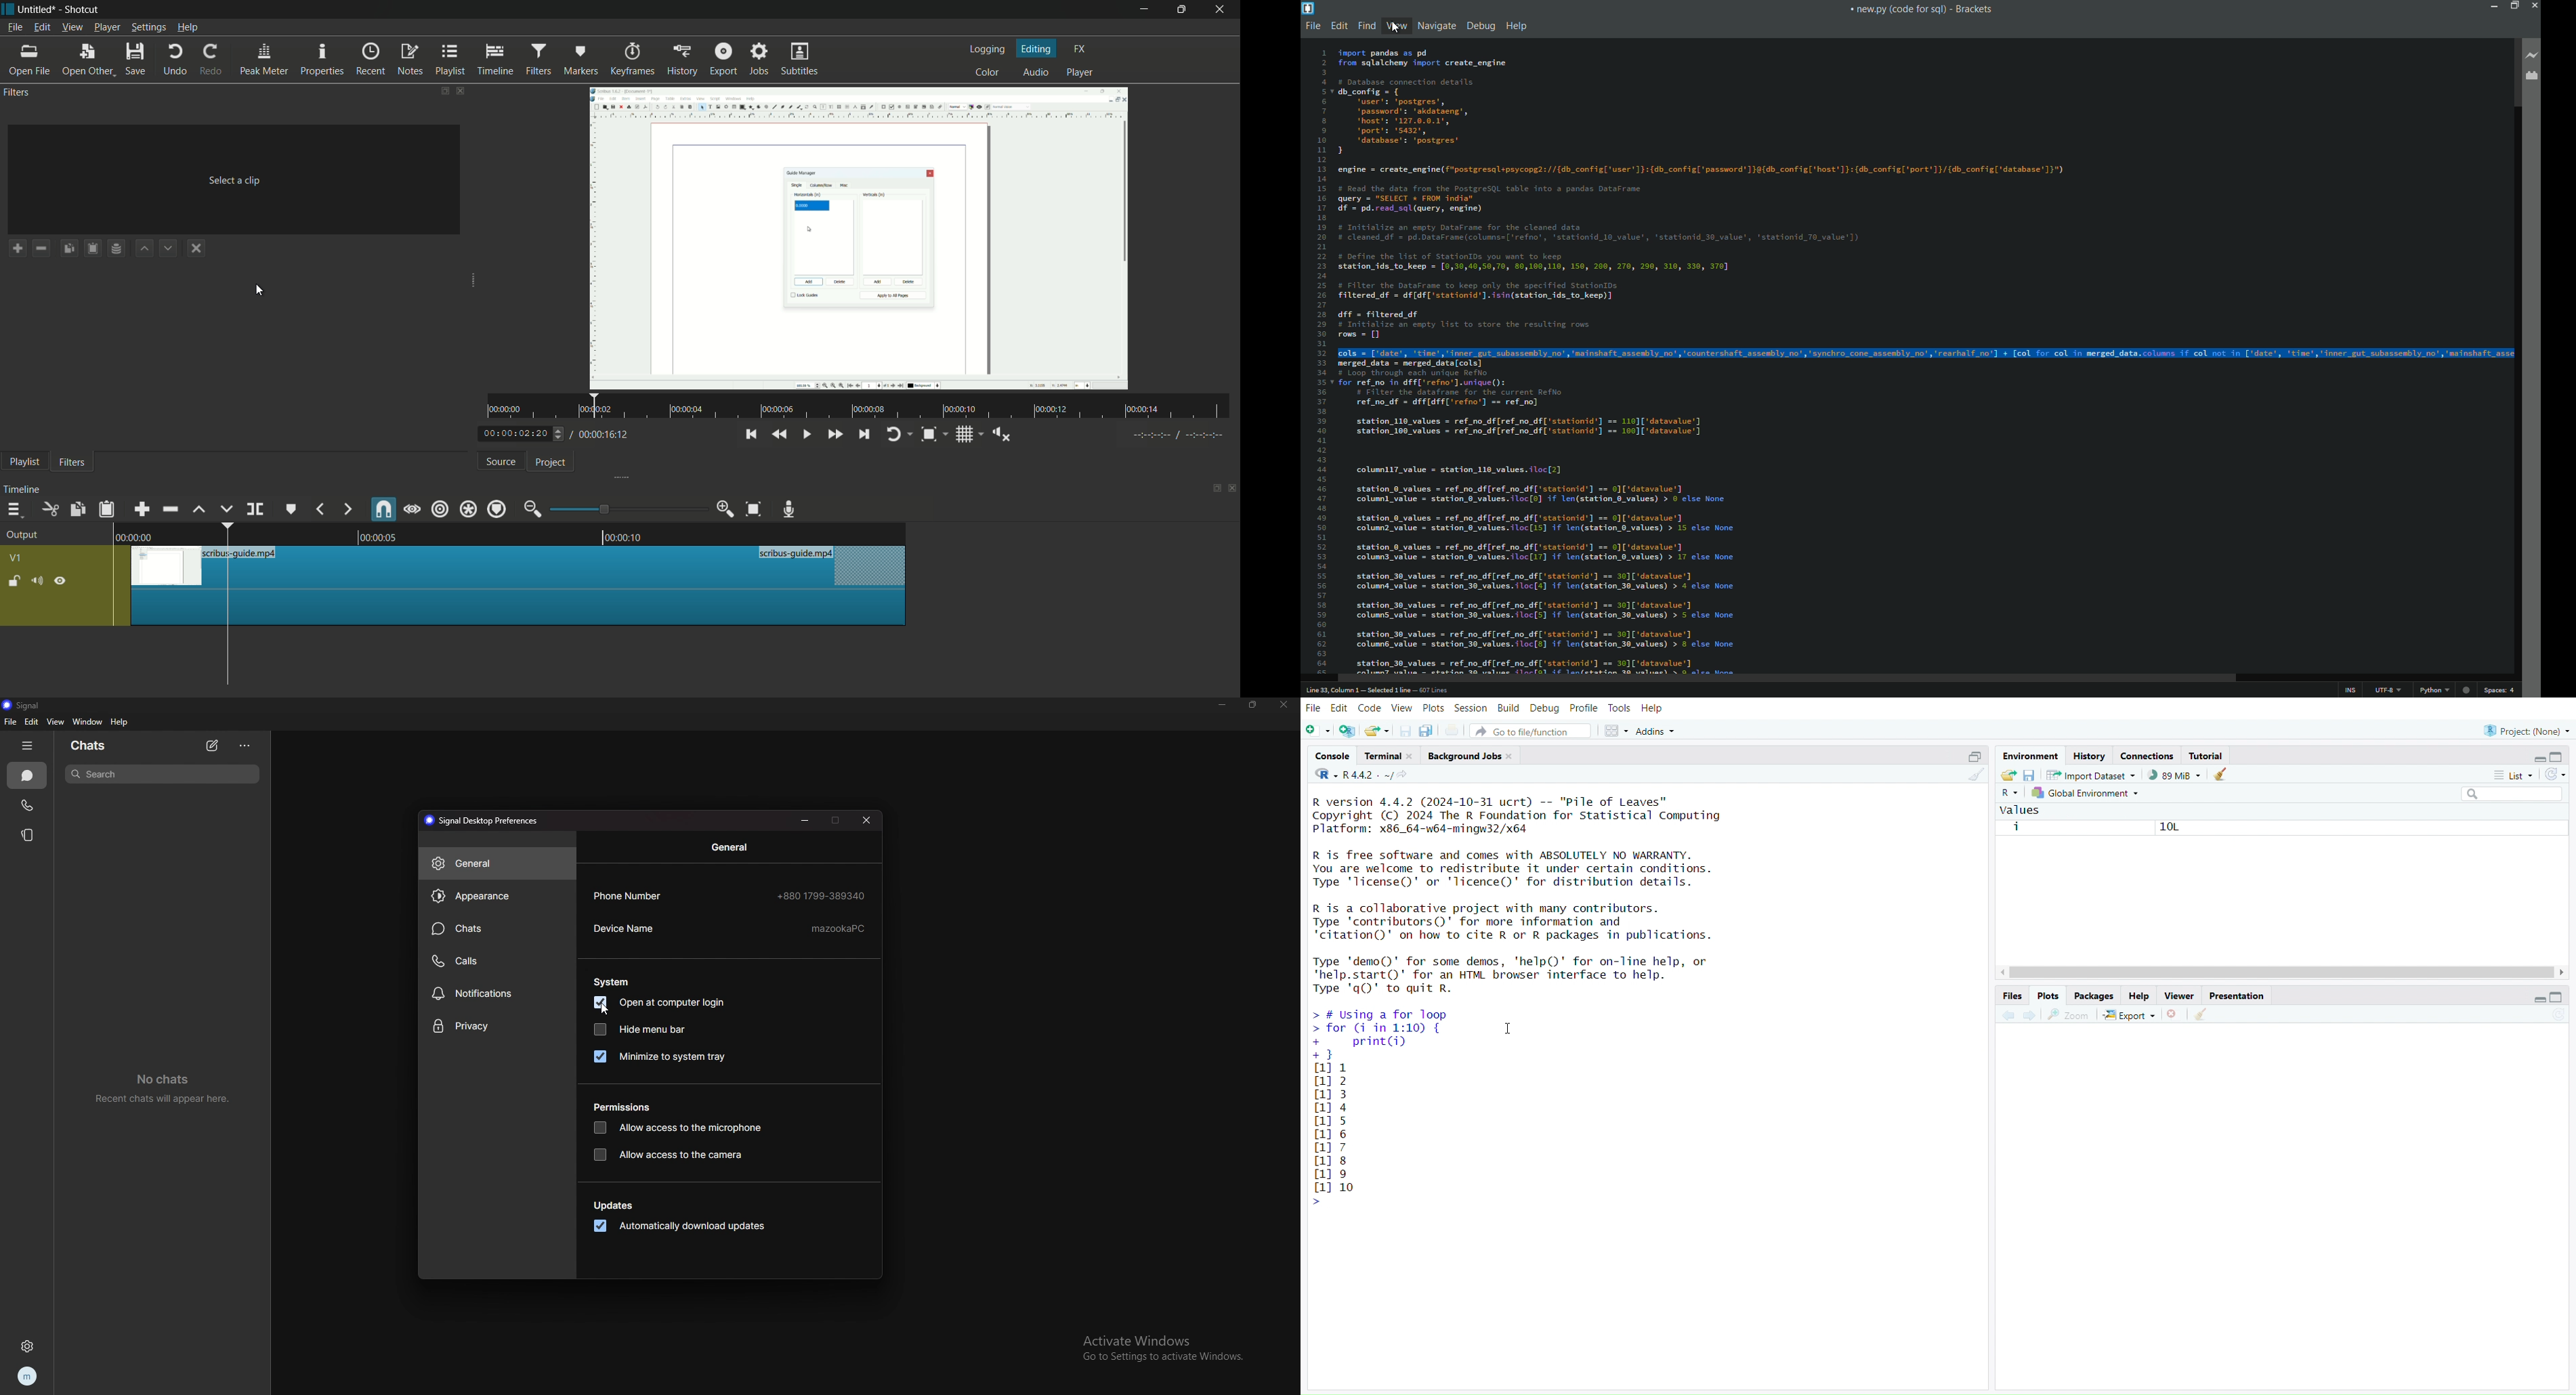 The height and width of the screenshot is (1400, 2576). Describe the element at coordinates (1402, 708) in the screenshot. I see `view` at that location.